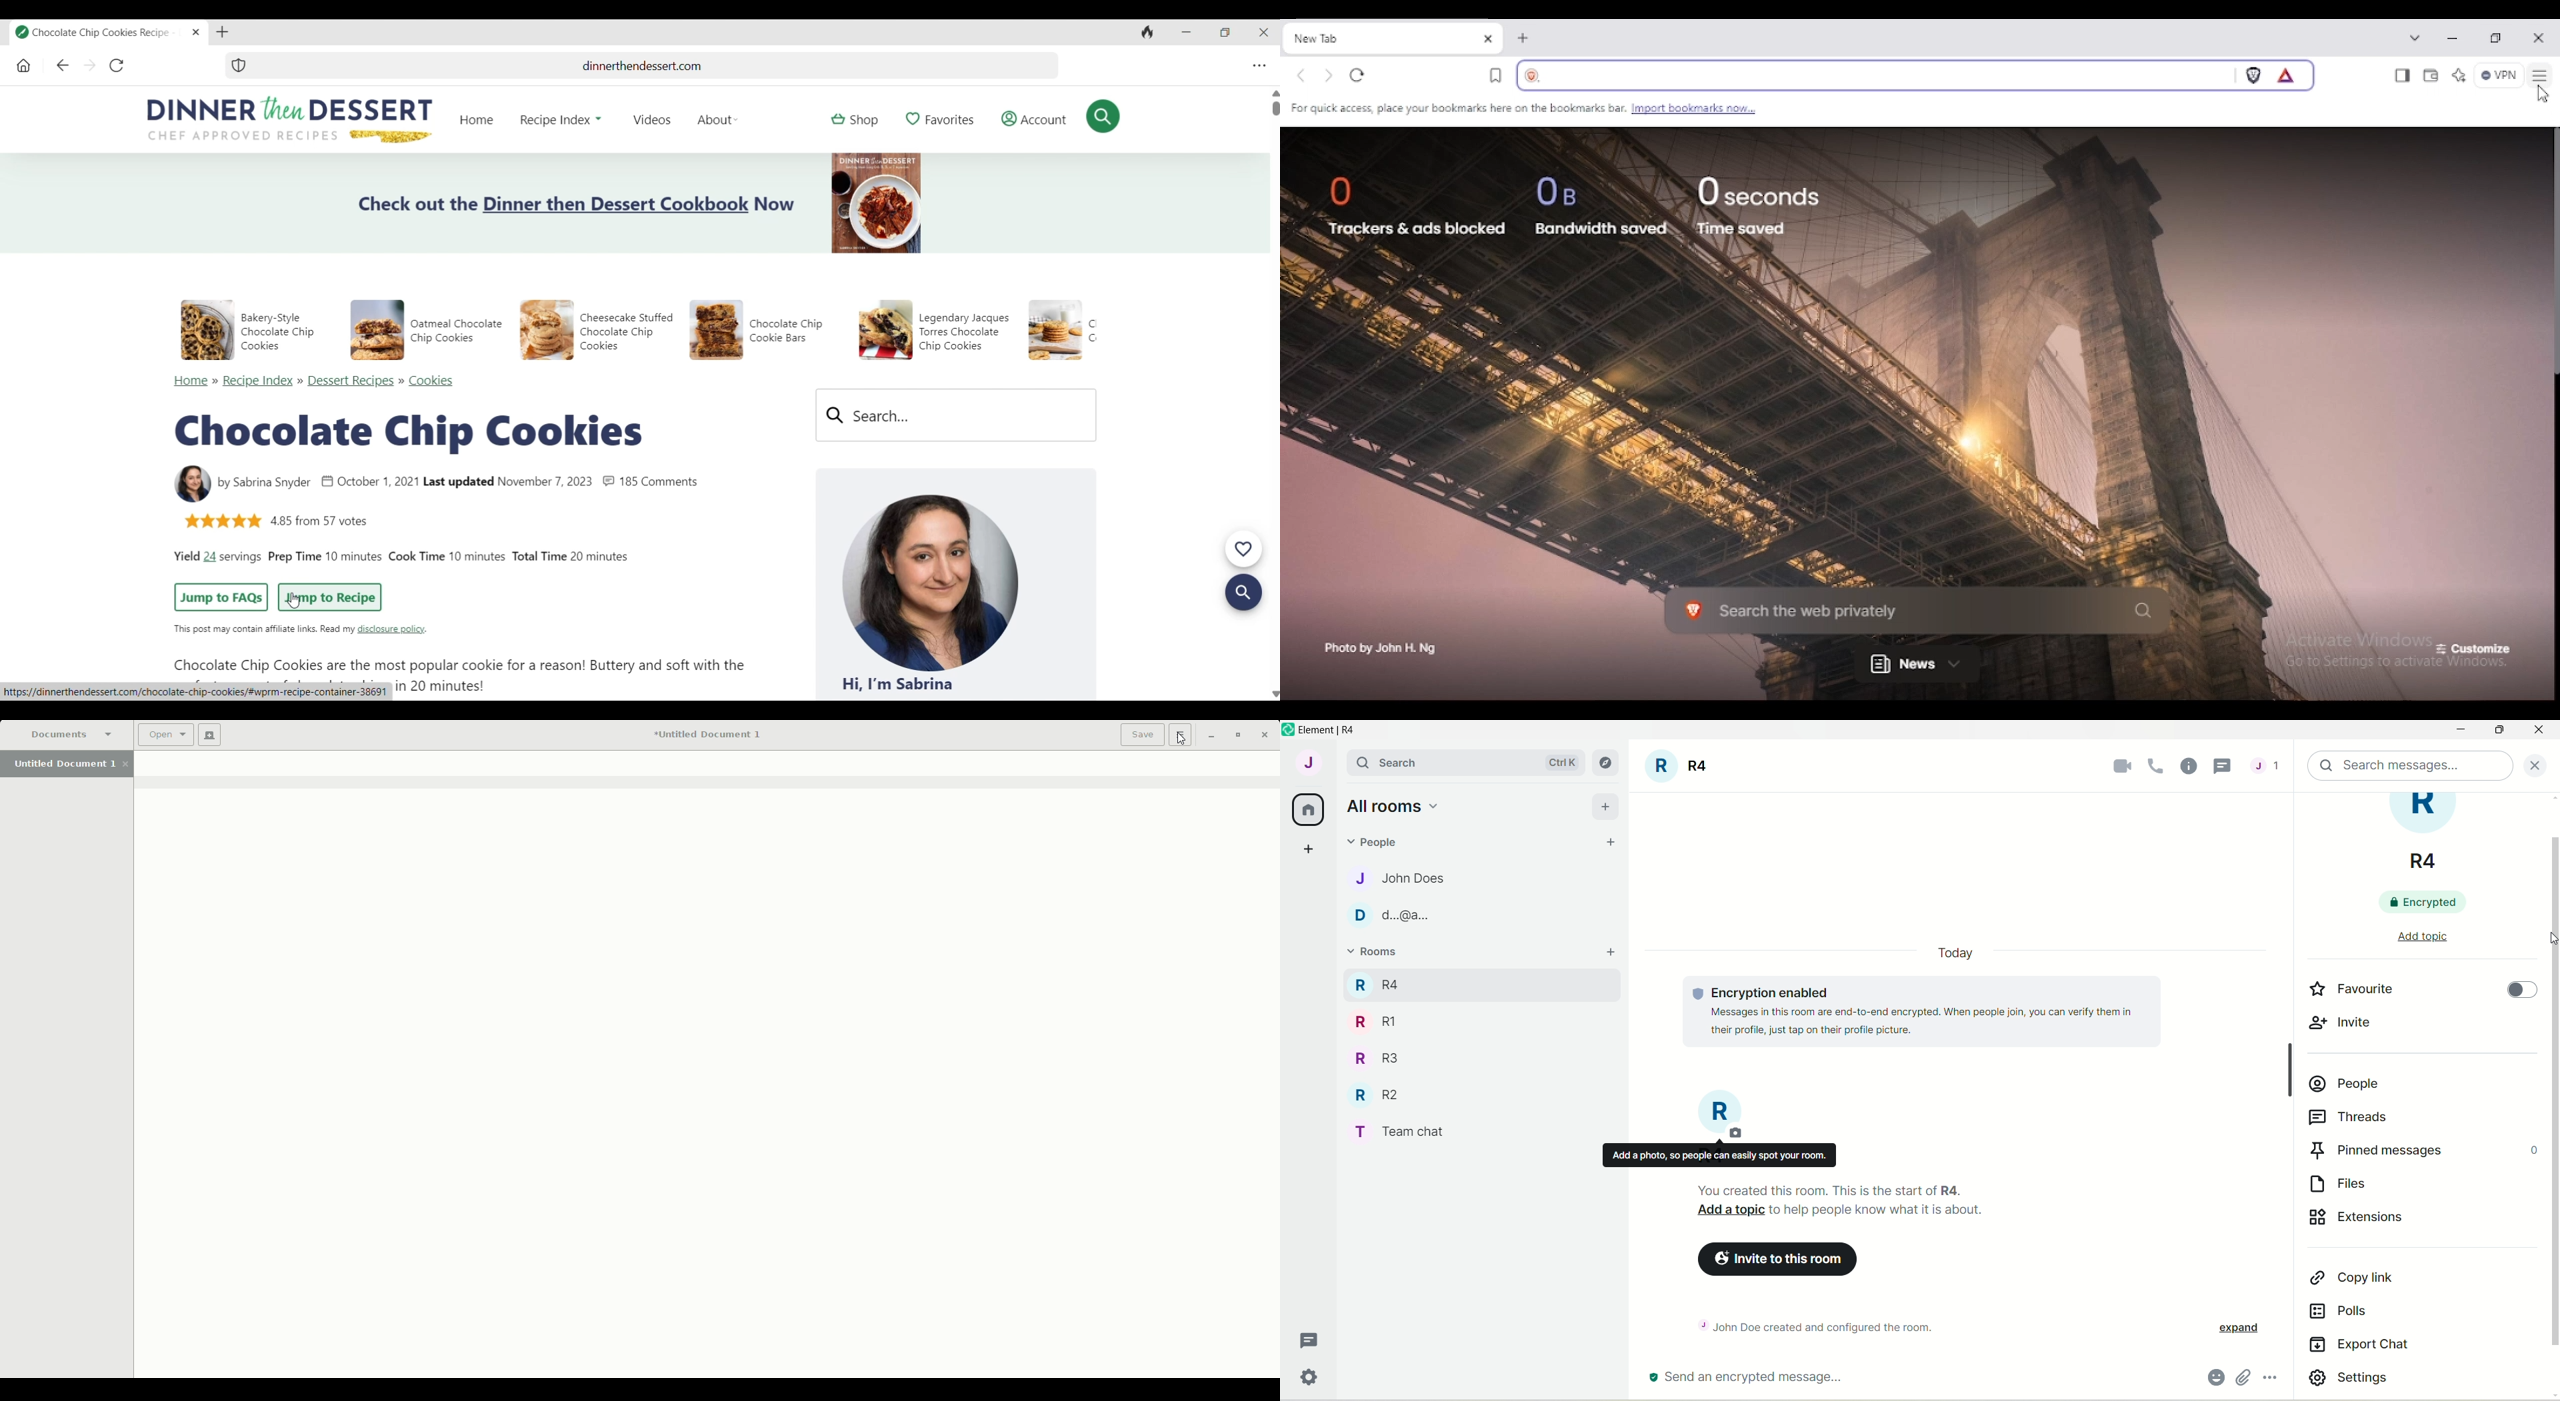 The height and width of the screenshot is (1428, 2576). What do you see at coordinates (319, 521) in the screenshot?
I see `4.85 from 57 votes` at bounding box center [319, 521].